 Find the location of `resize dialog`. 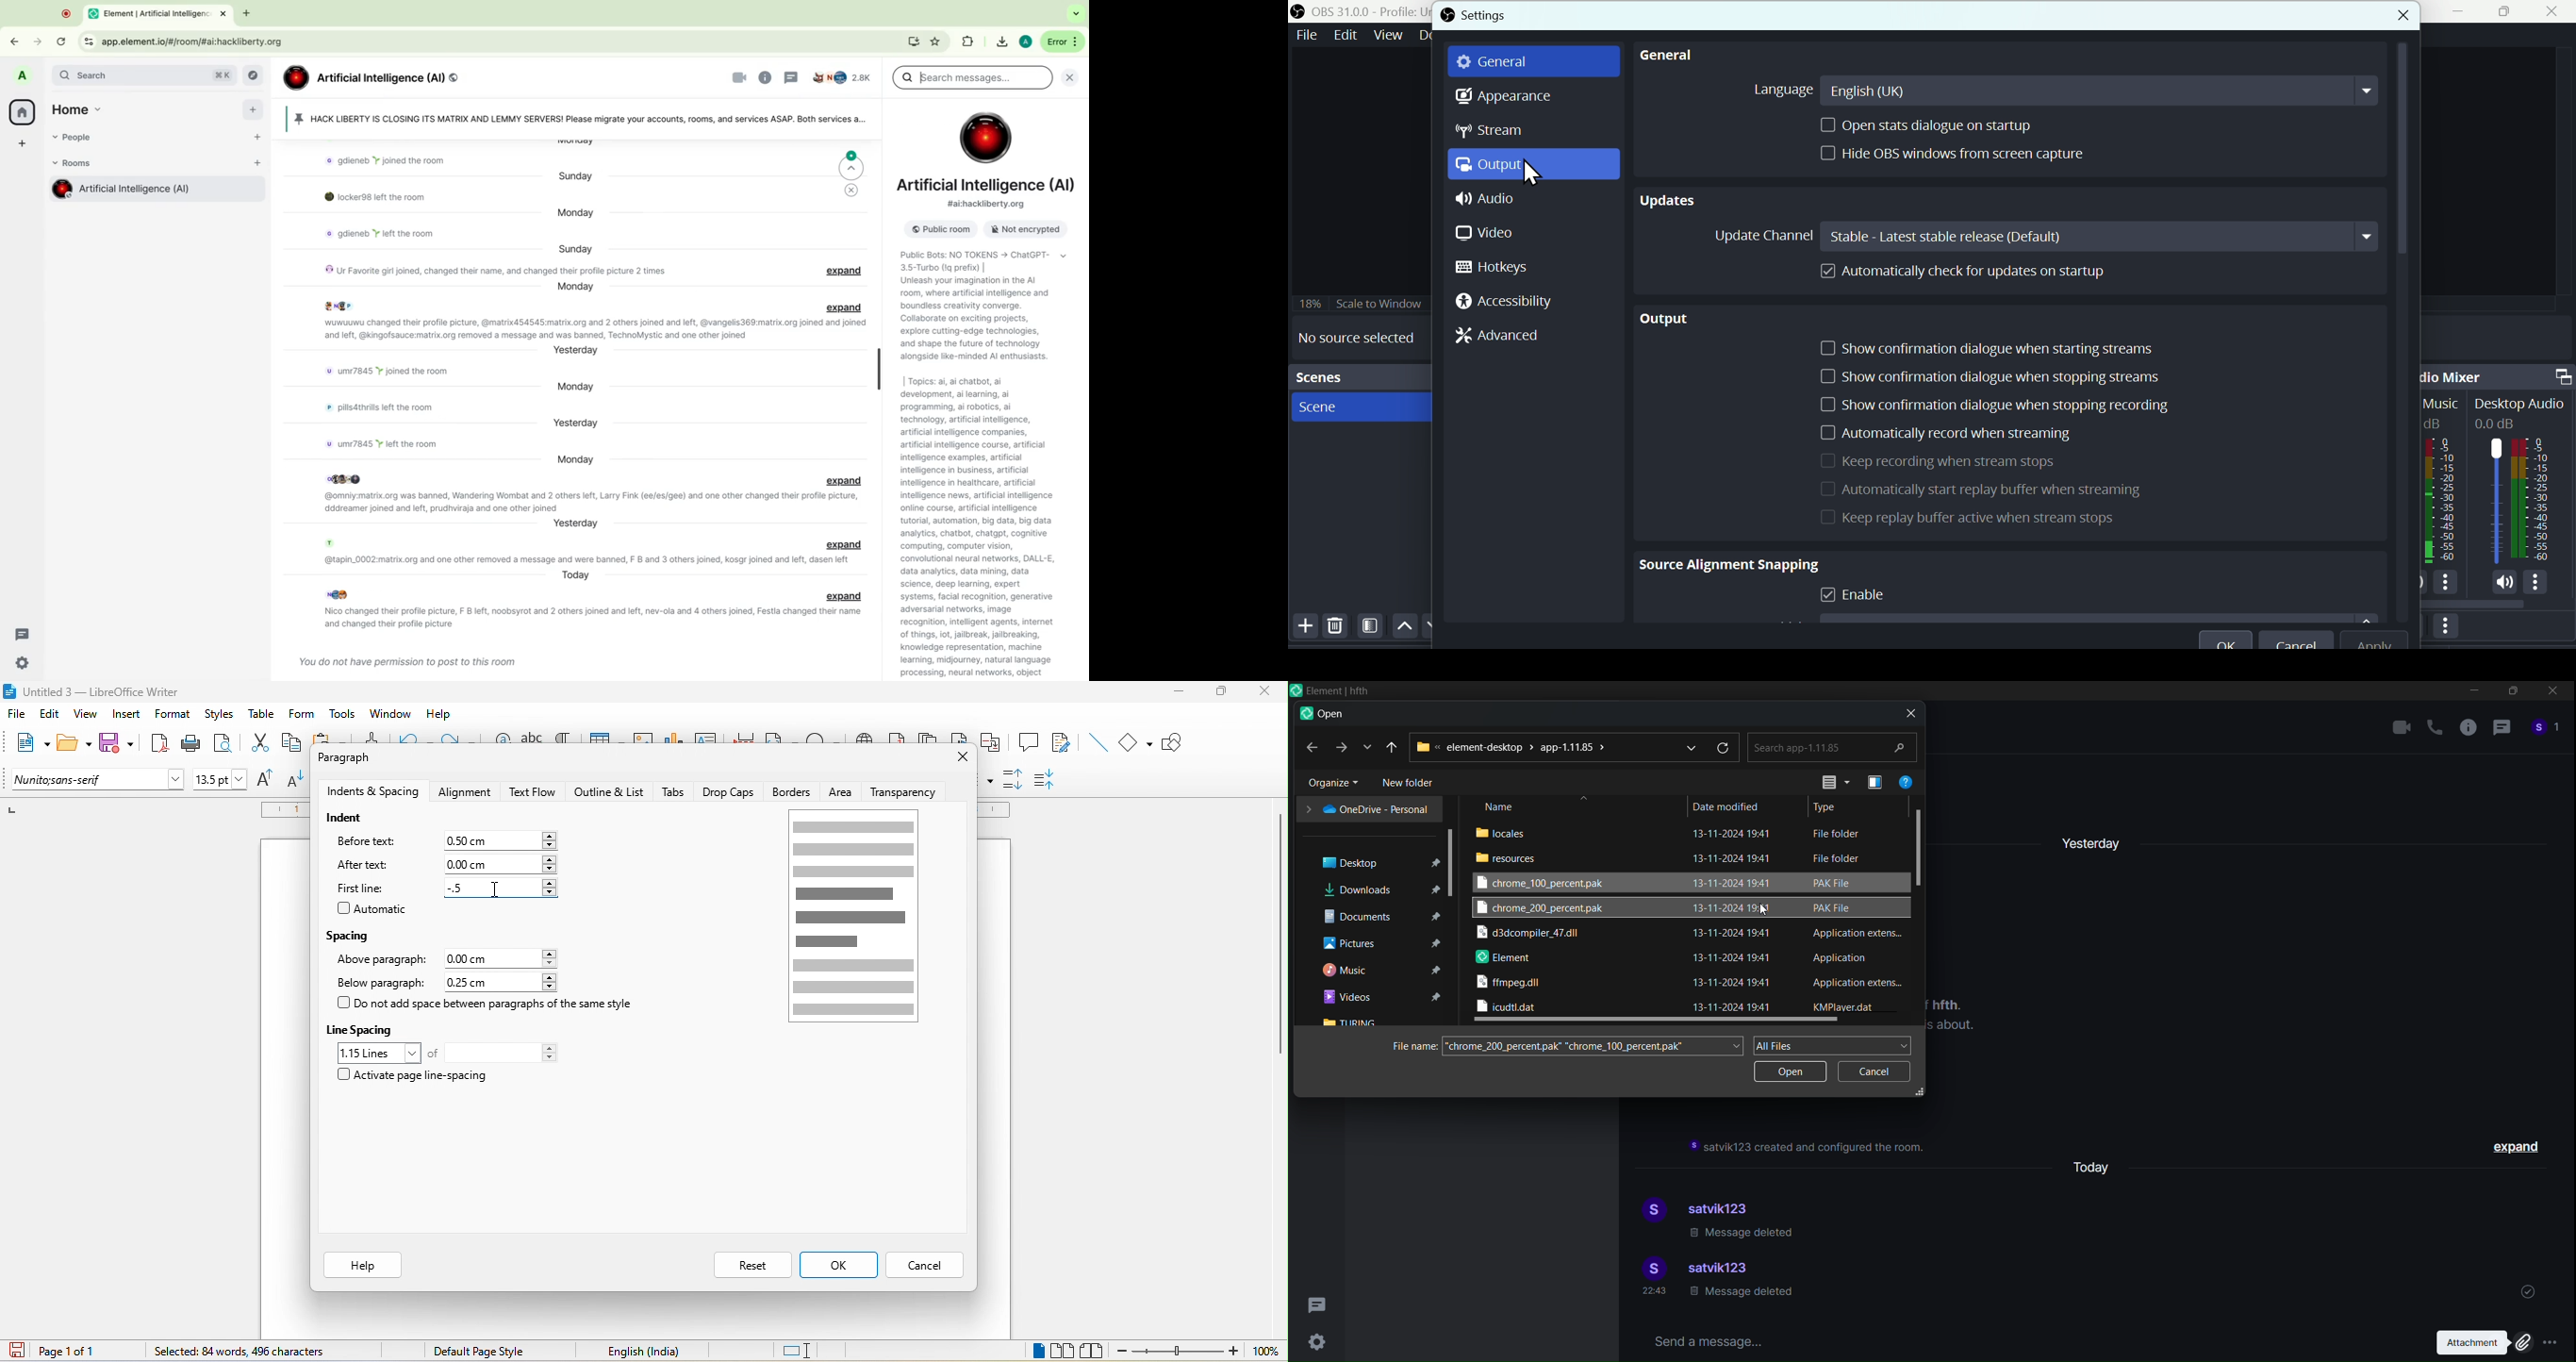

resize dialog is located at coordinates (1921, 1093).